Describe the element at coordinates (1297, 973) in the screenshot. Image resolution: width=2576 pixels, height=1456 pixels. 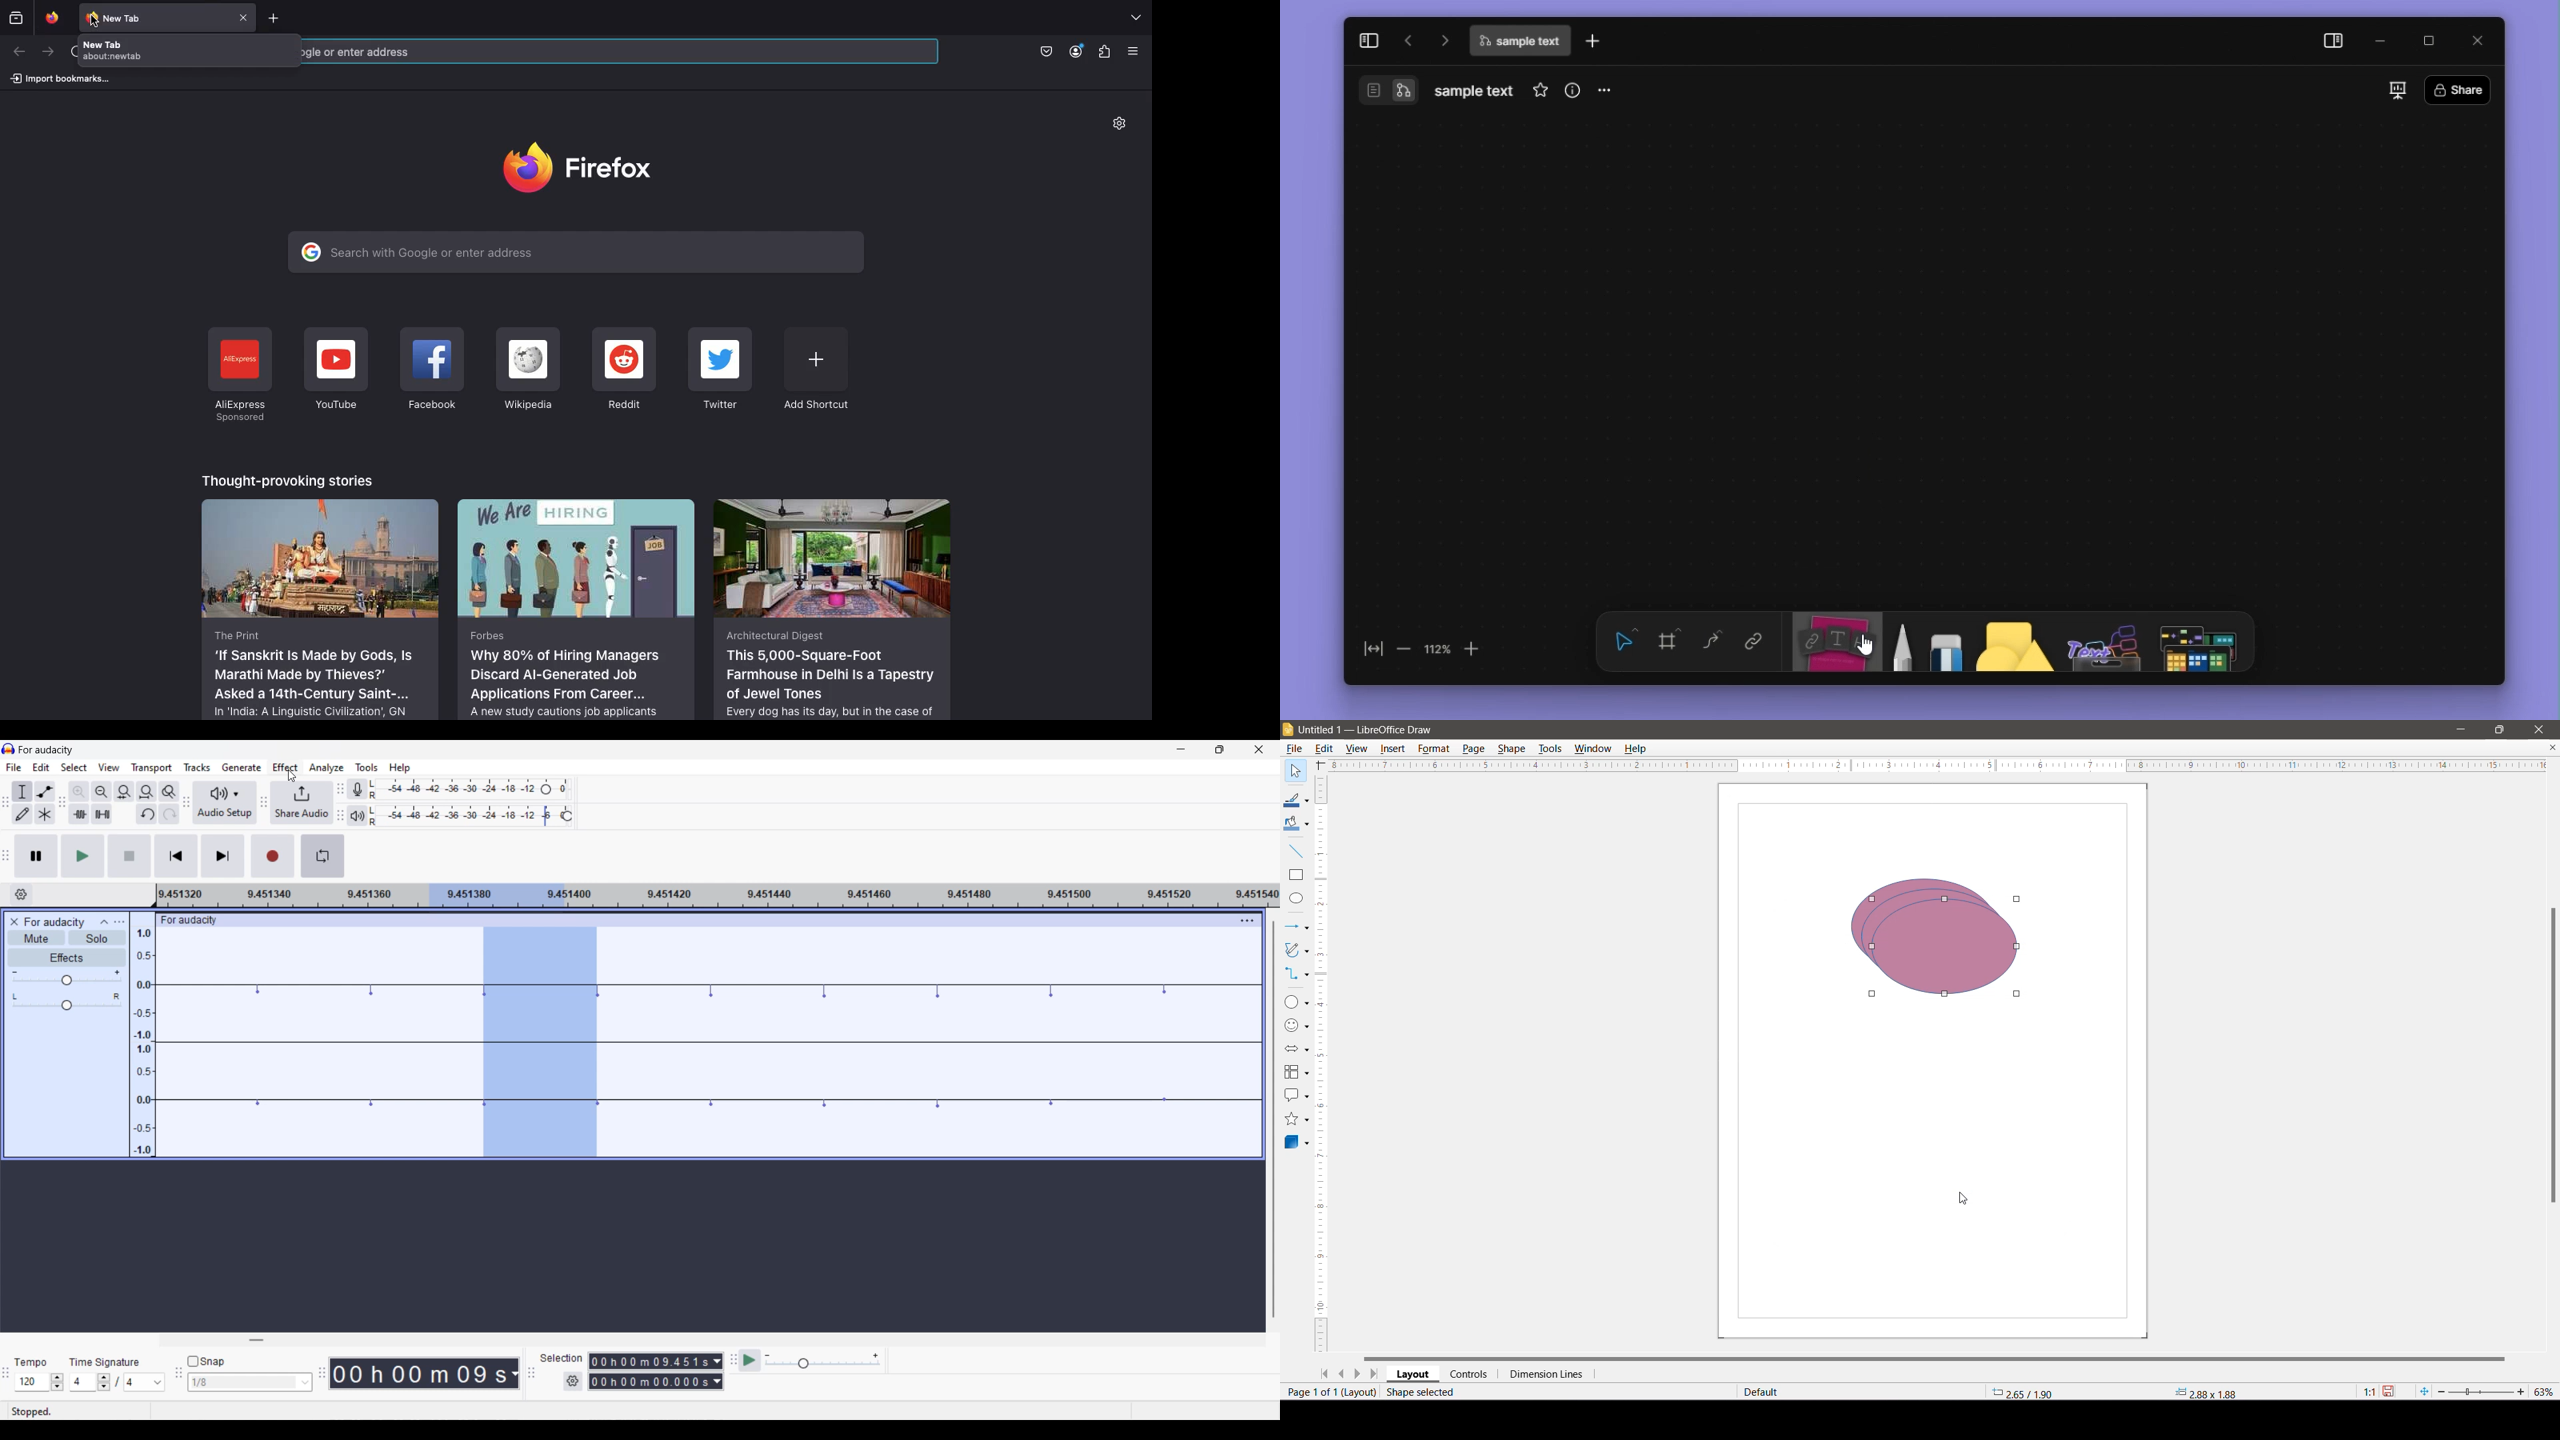
I see `Connectors` at that location.